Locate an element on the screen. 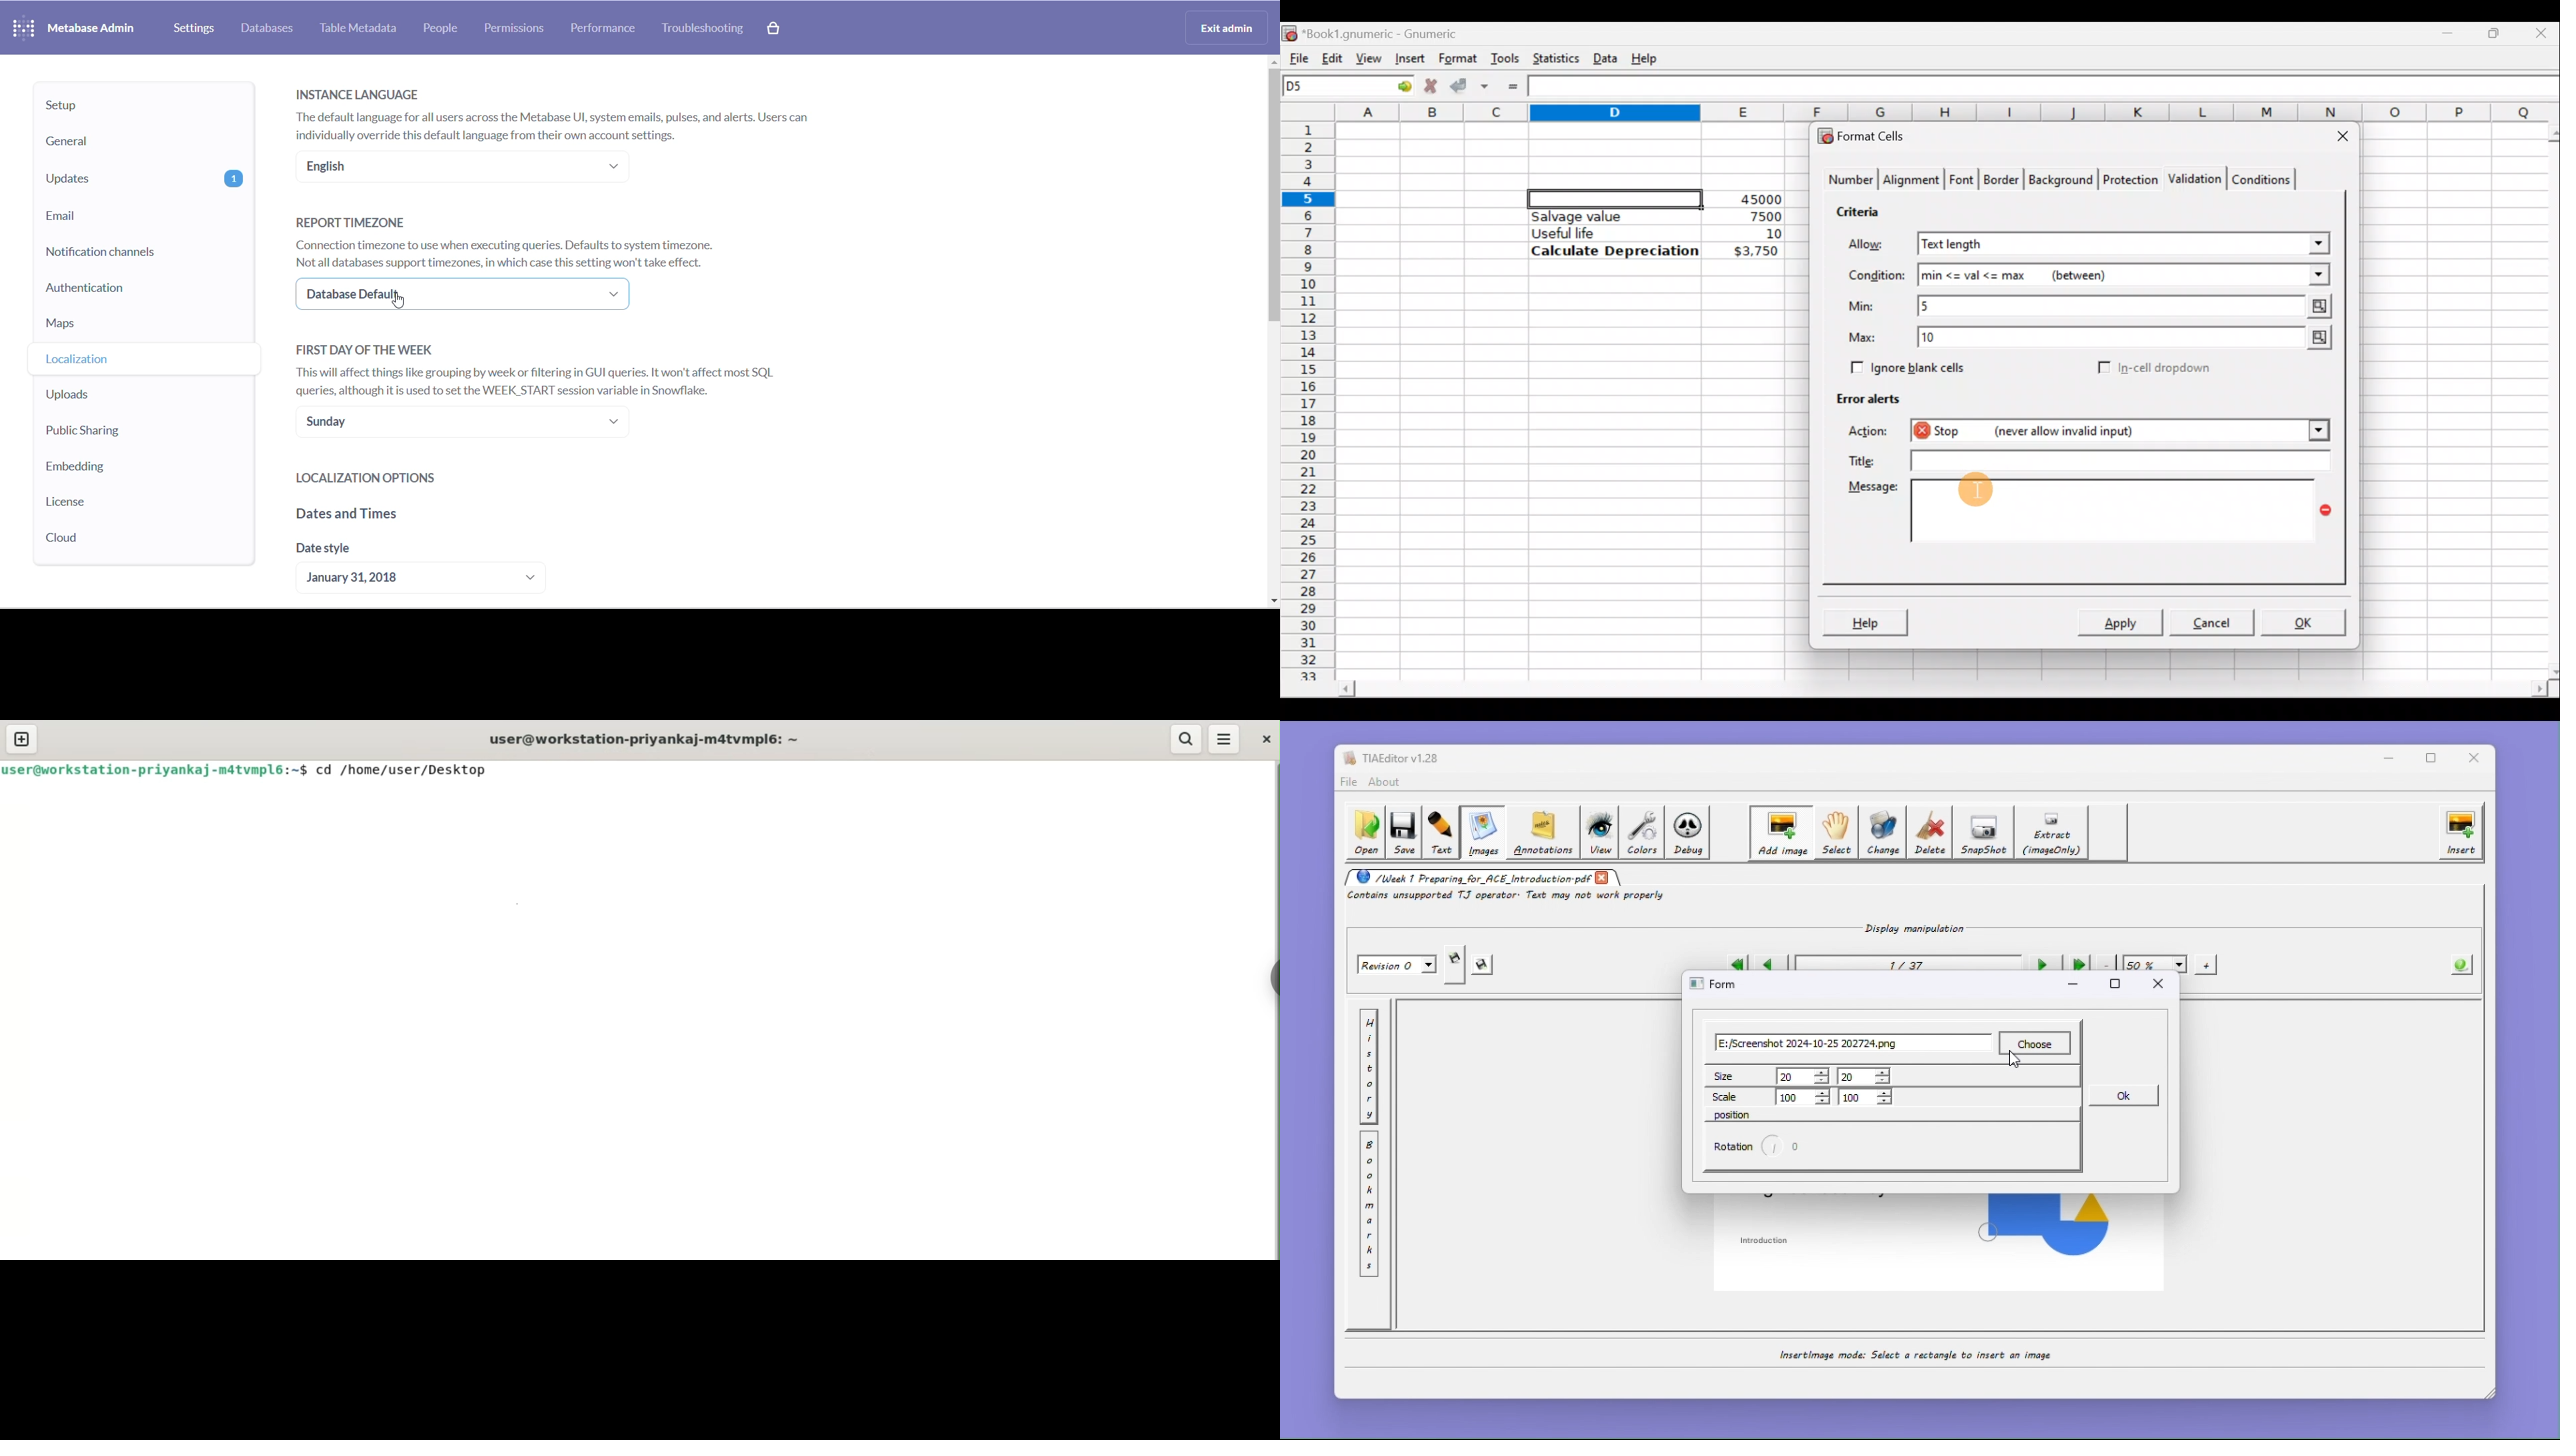 The width and height of the screenshot is (2576, 1456). Message field is located at coordinates (2113, 513).